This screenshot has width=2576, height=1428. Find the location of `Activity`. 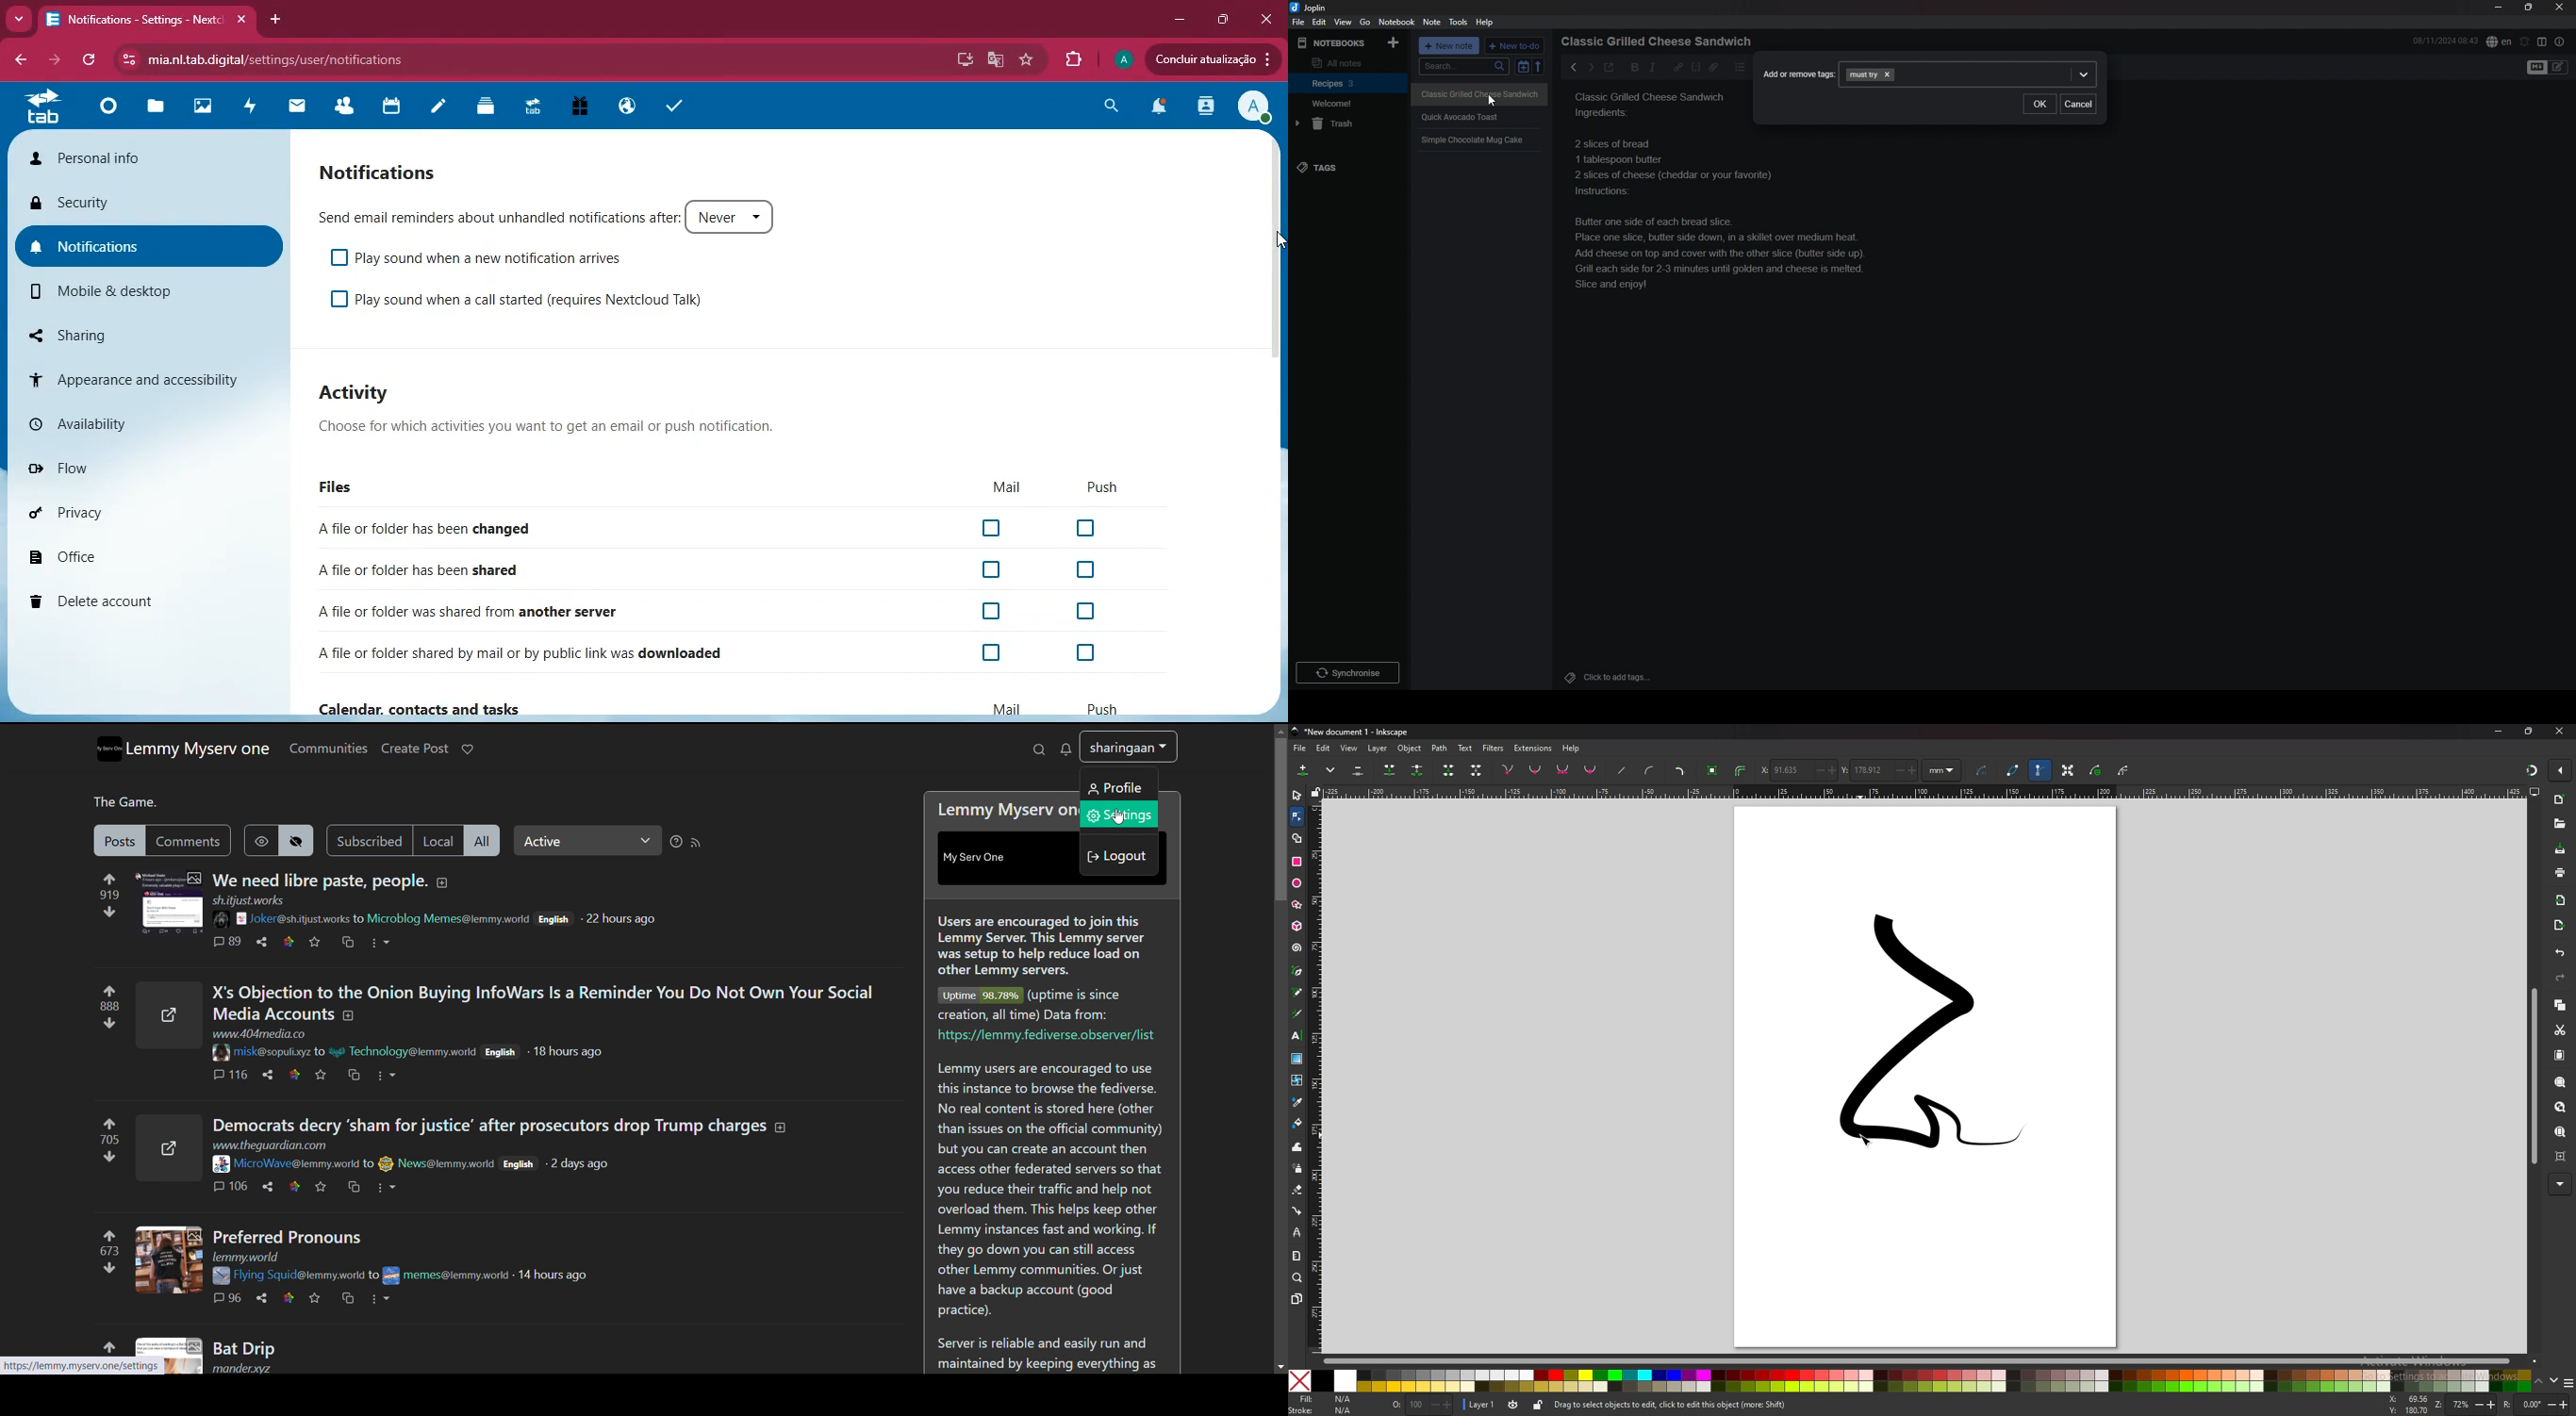

Activity is located at coordinates (552, 414).